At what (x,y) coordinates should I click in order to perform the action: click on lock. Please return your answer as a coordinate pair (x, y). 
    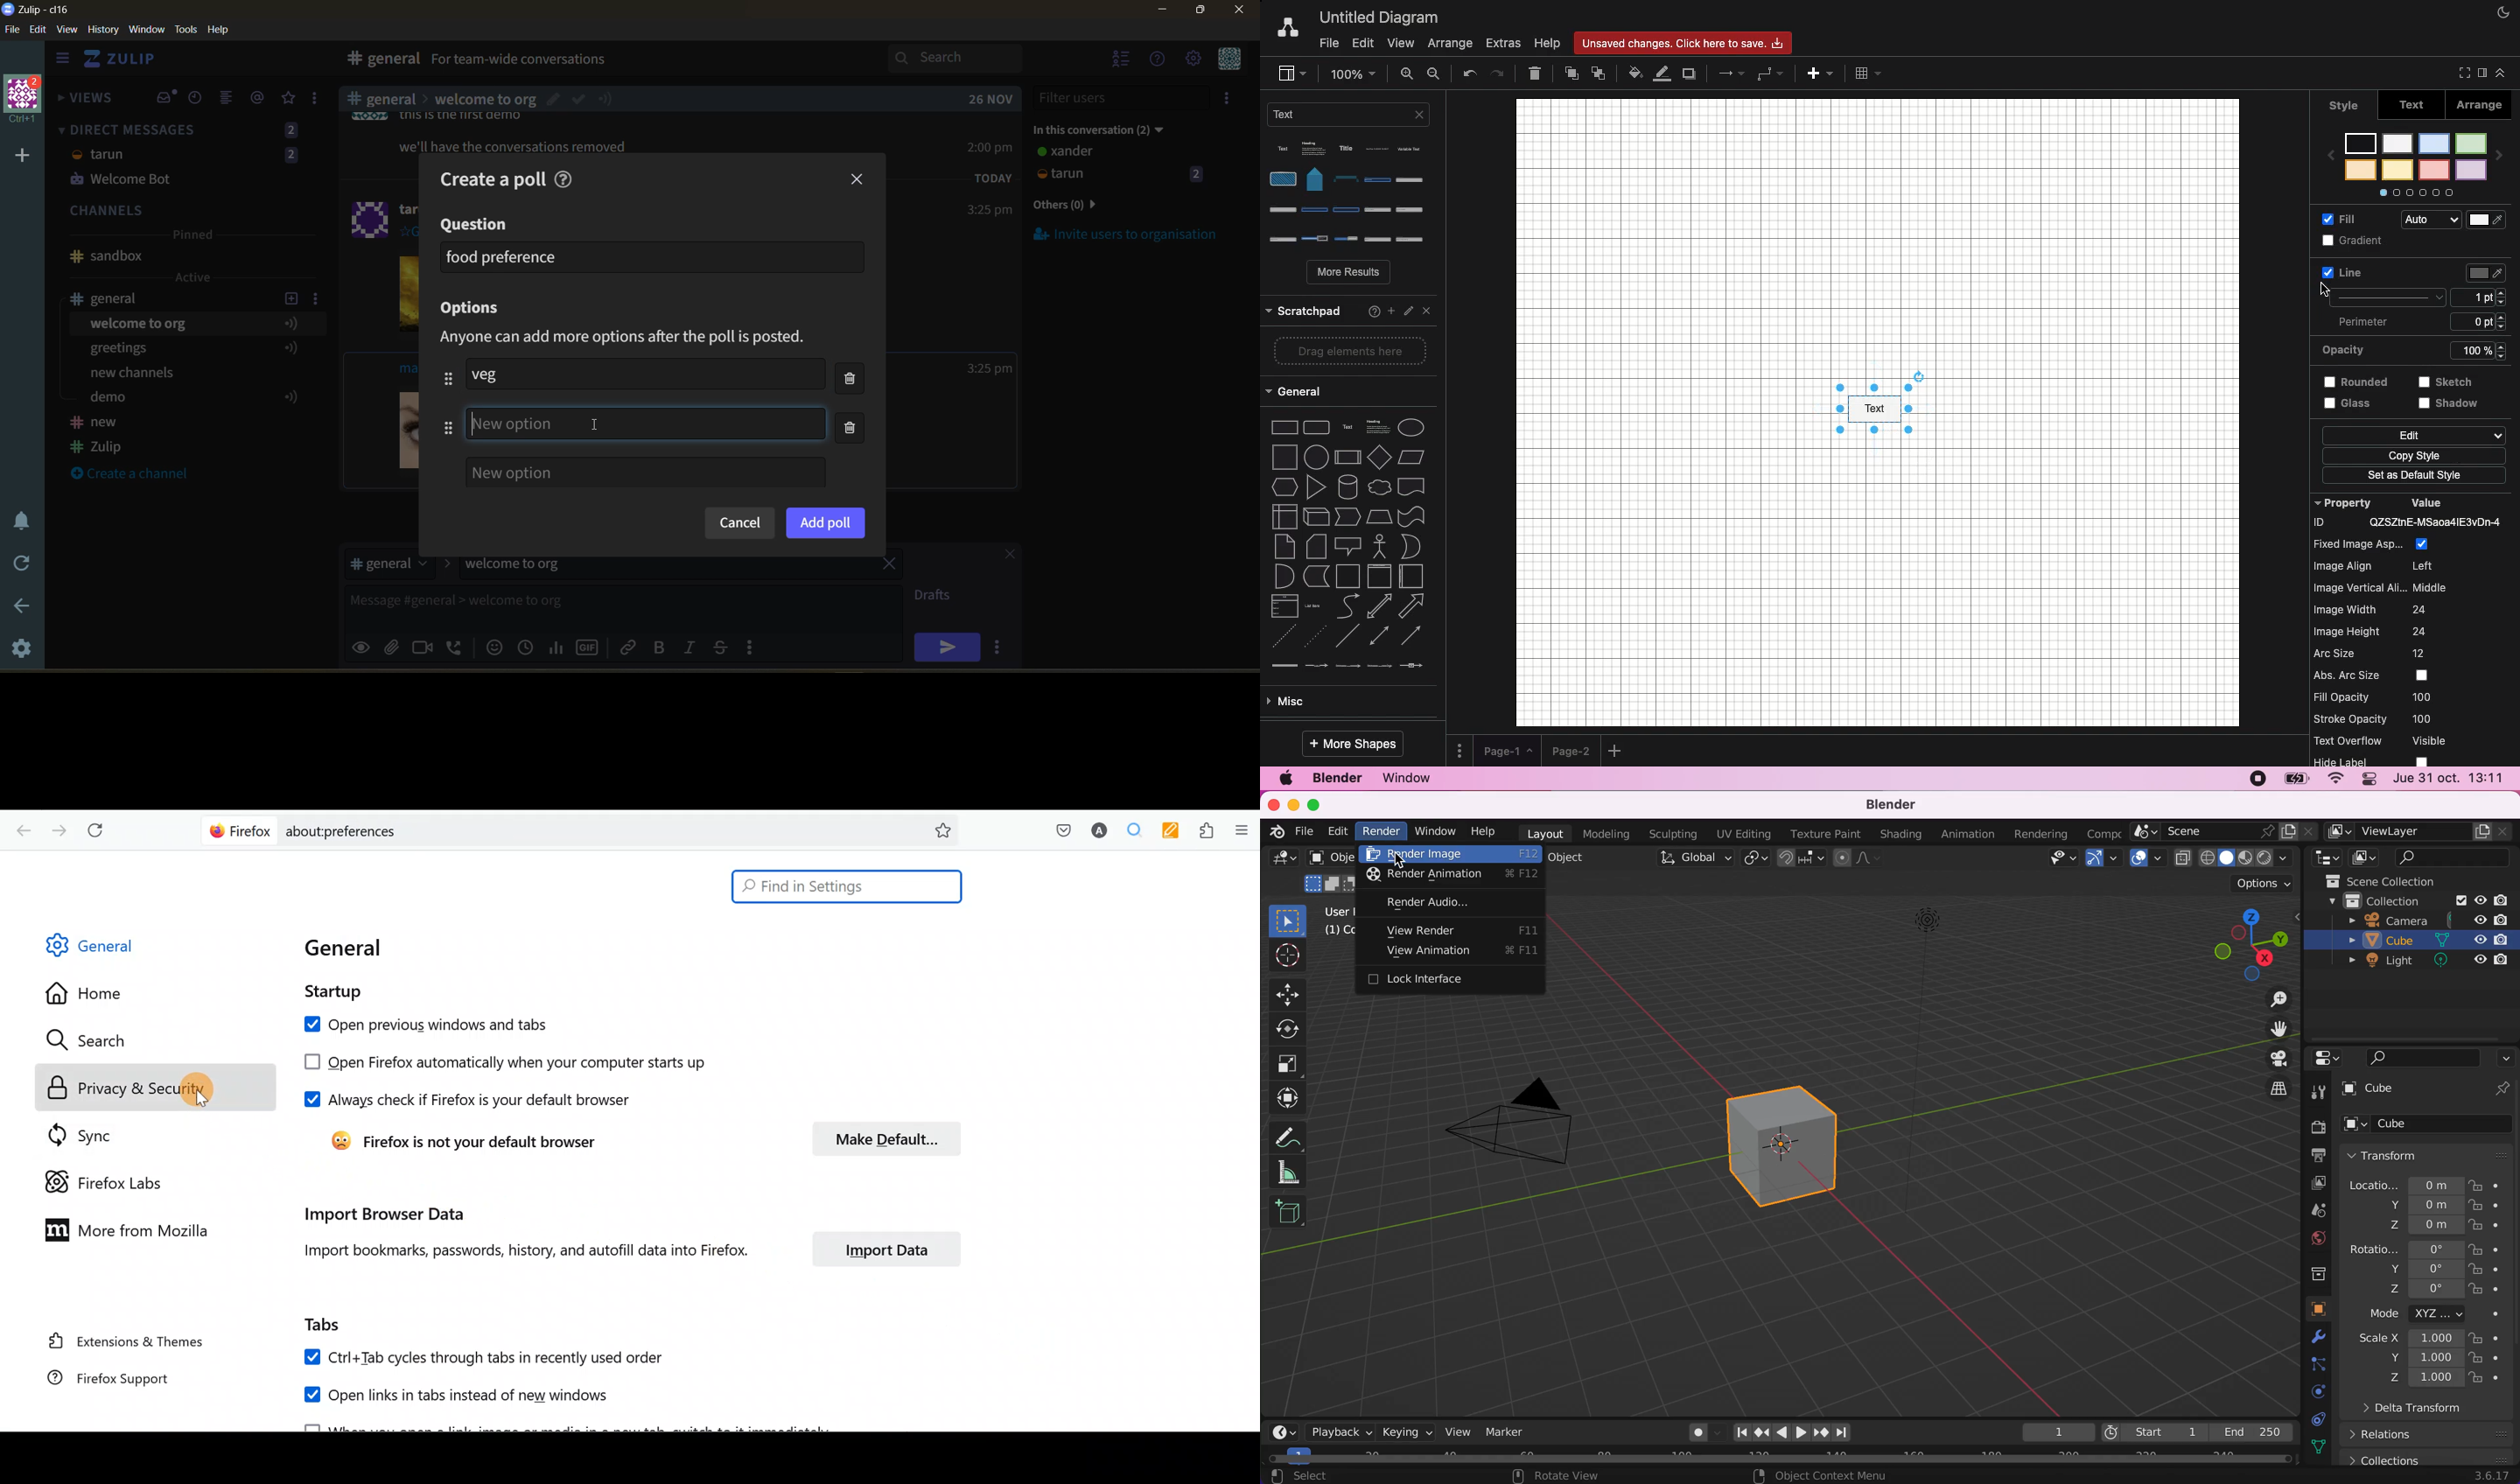
    Looking at the image, I should click on (2486, 1360).